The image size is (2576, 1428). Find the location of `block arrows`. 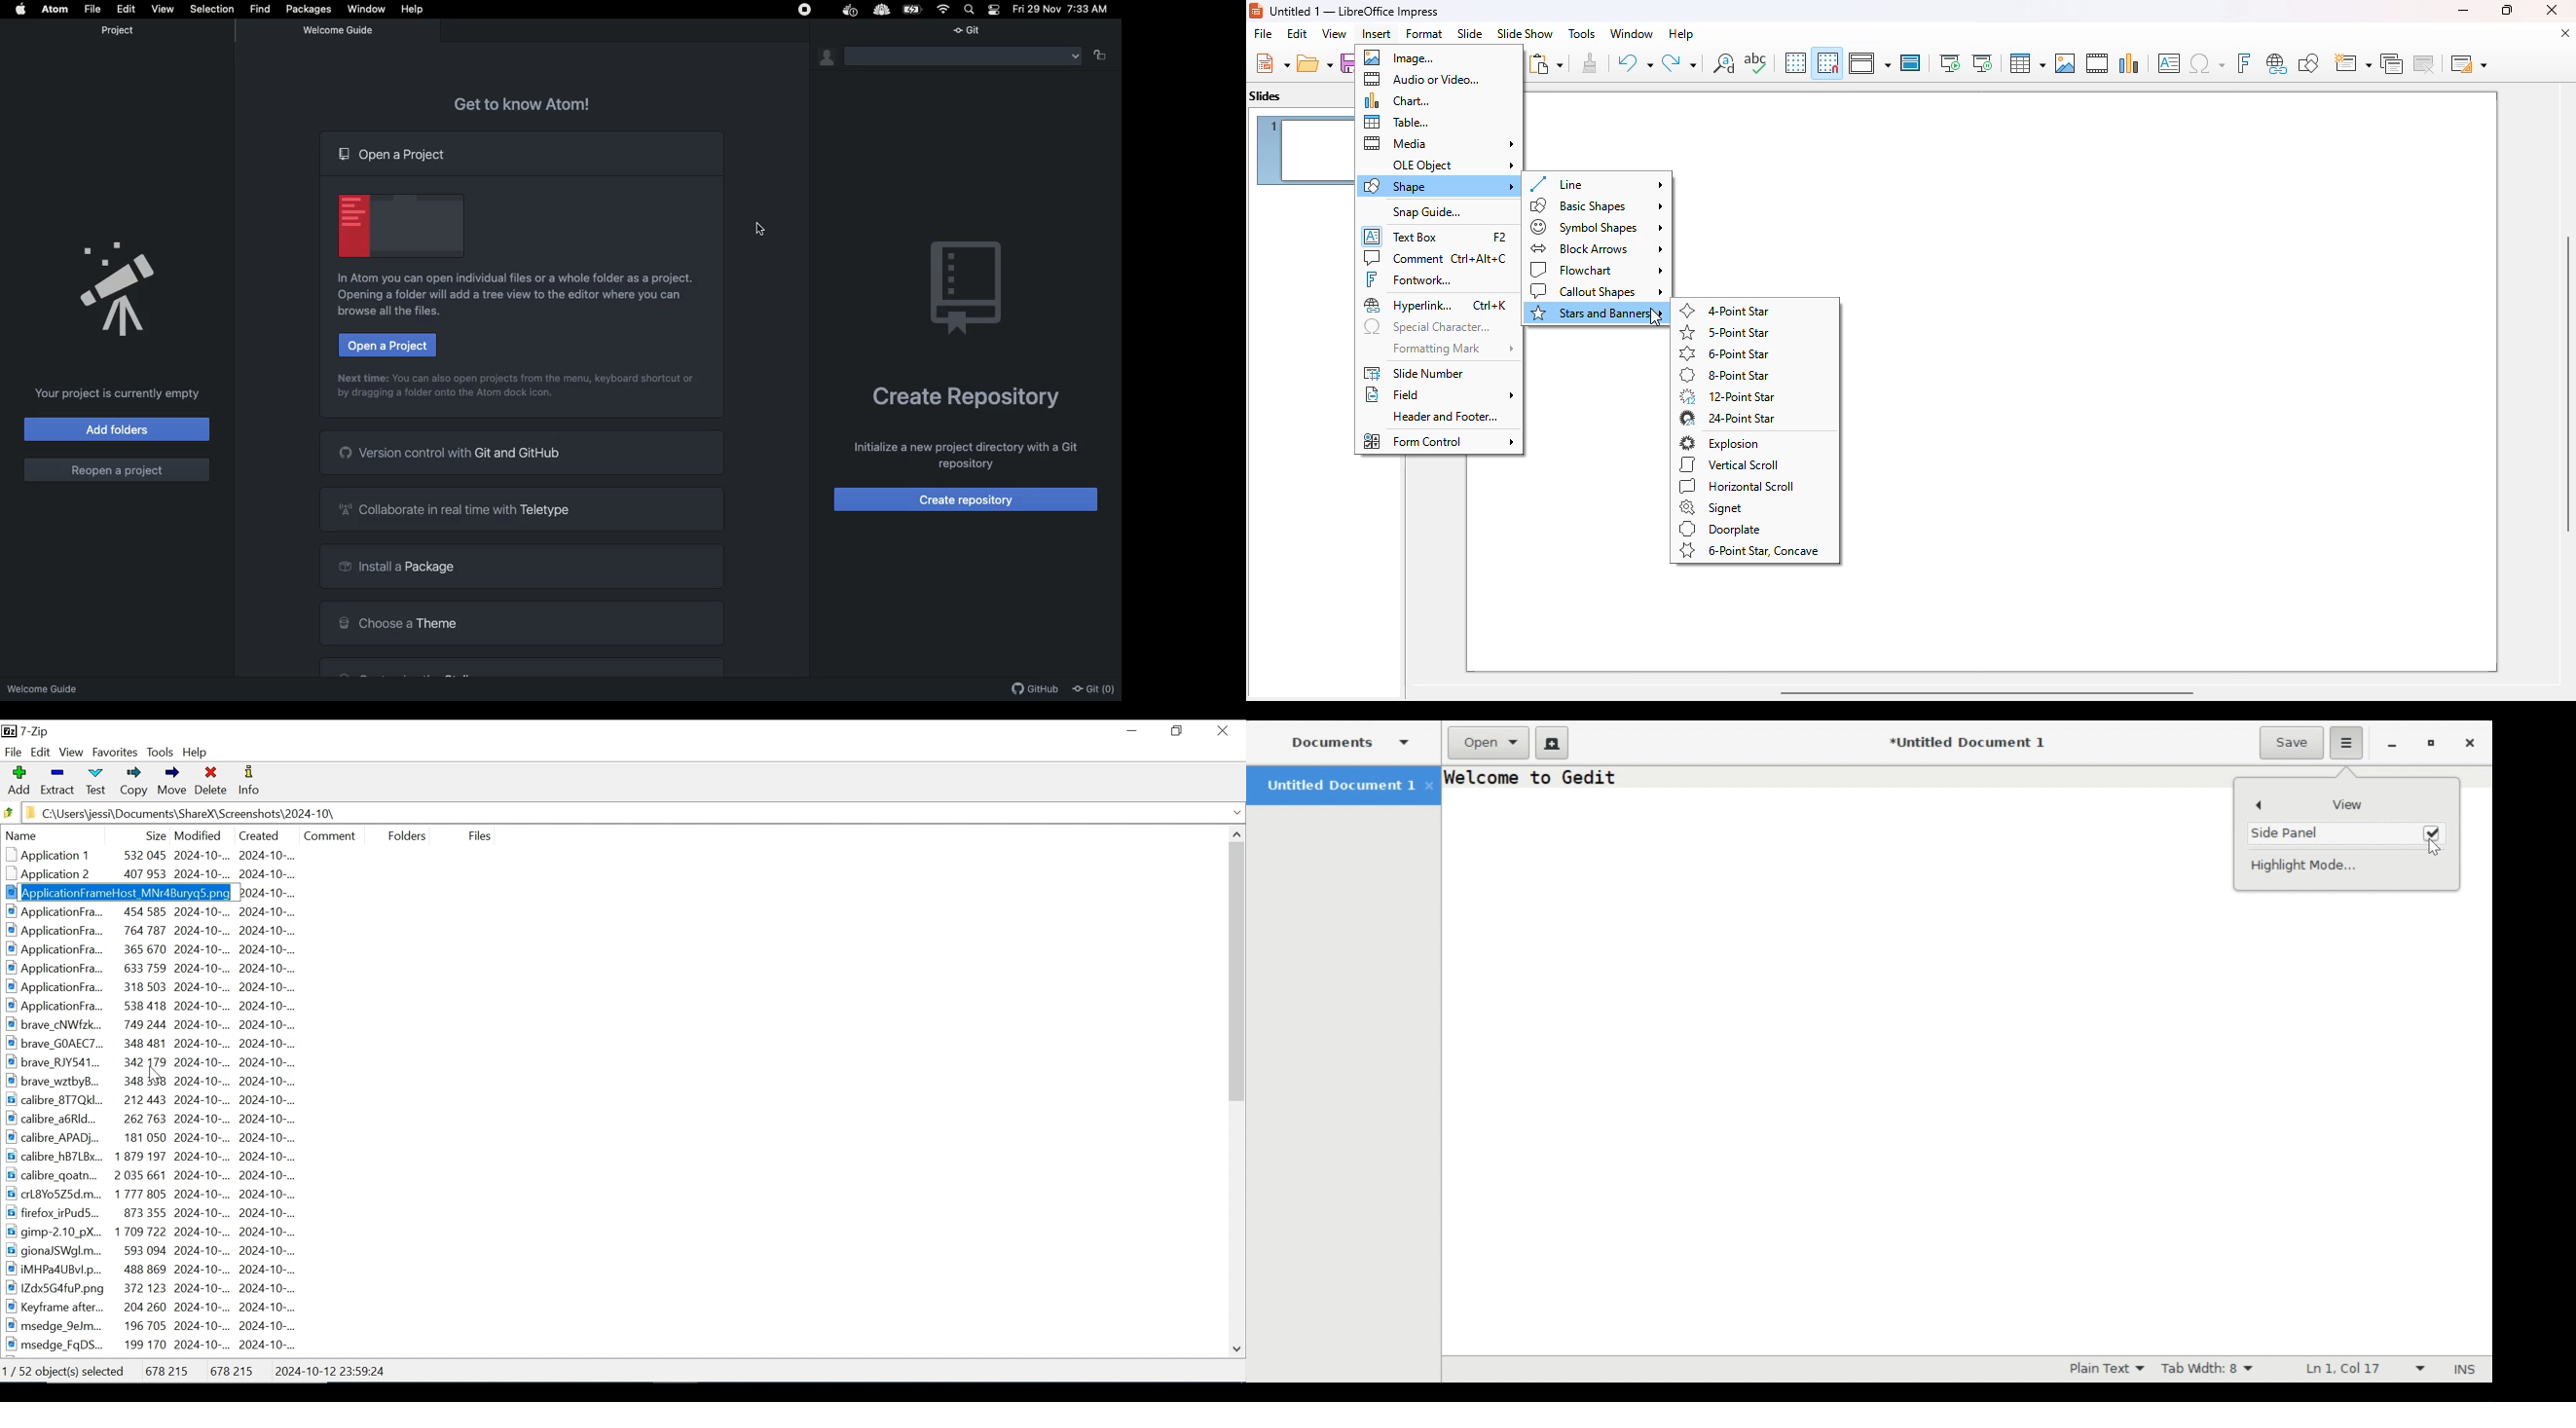

block arrows is located at coordinates (1597, 248).